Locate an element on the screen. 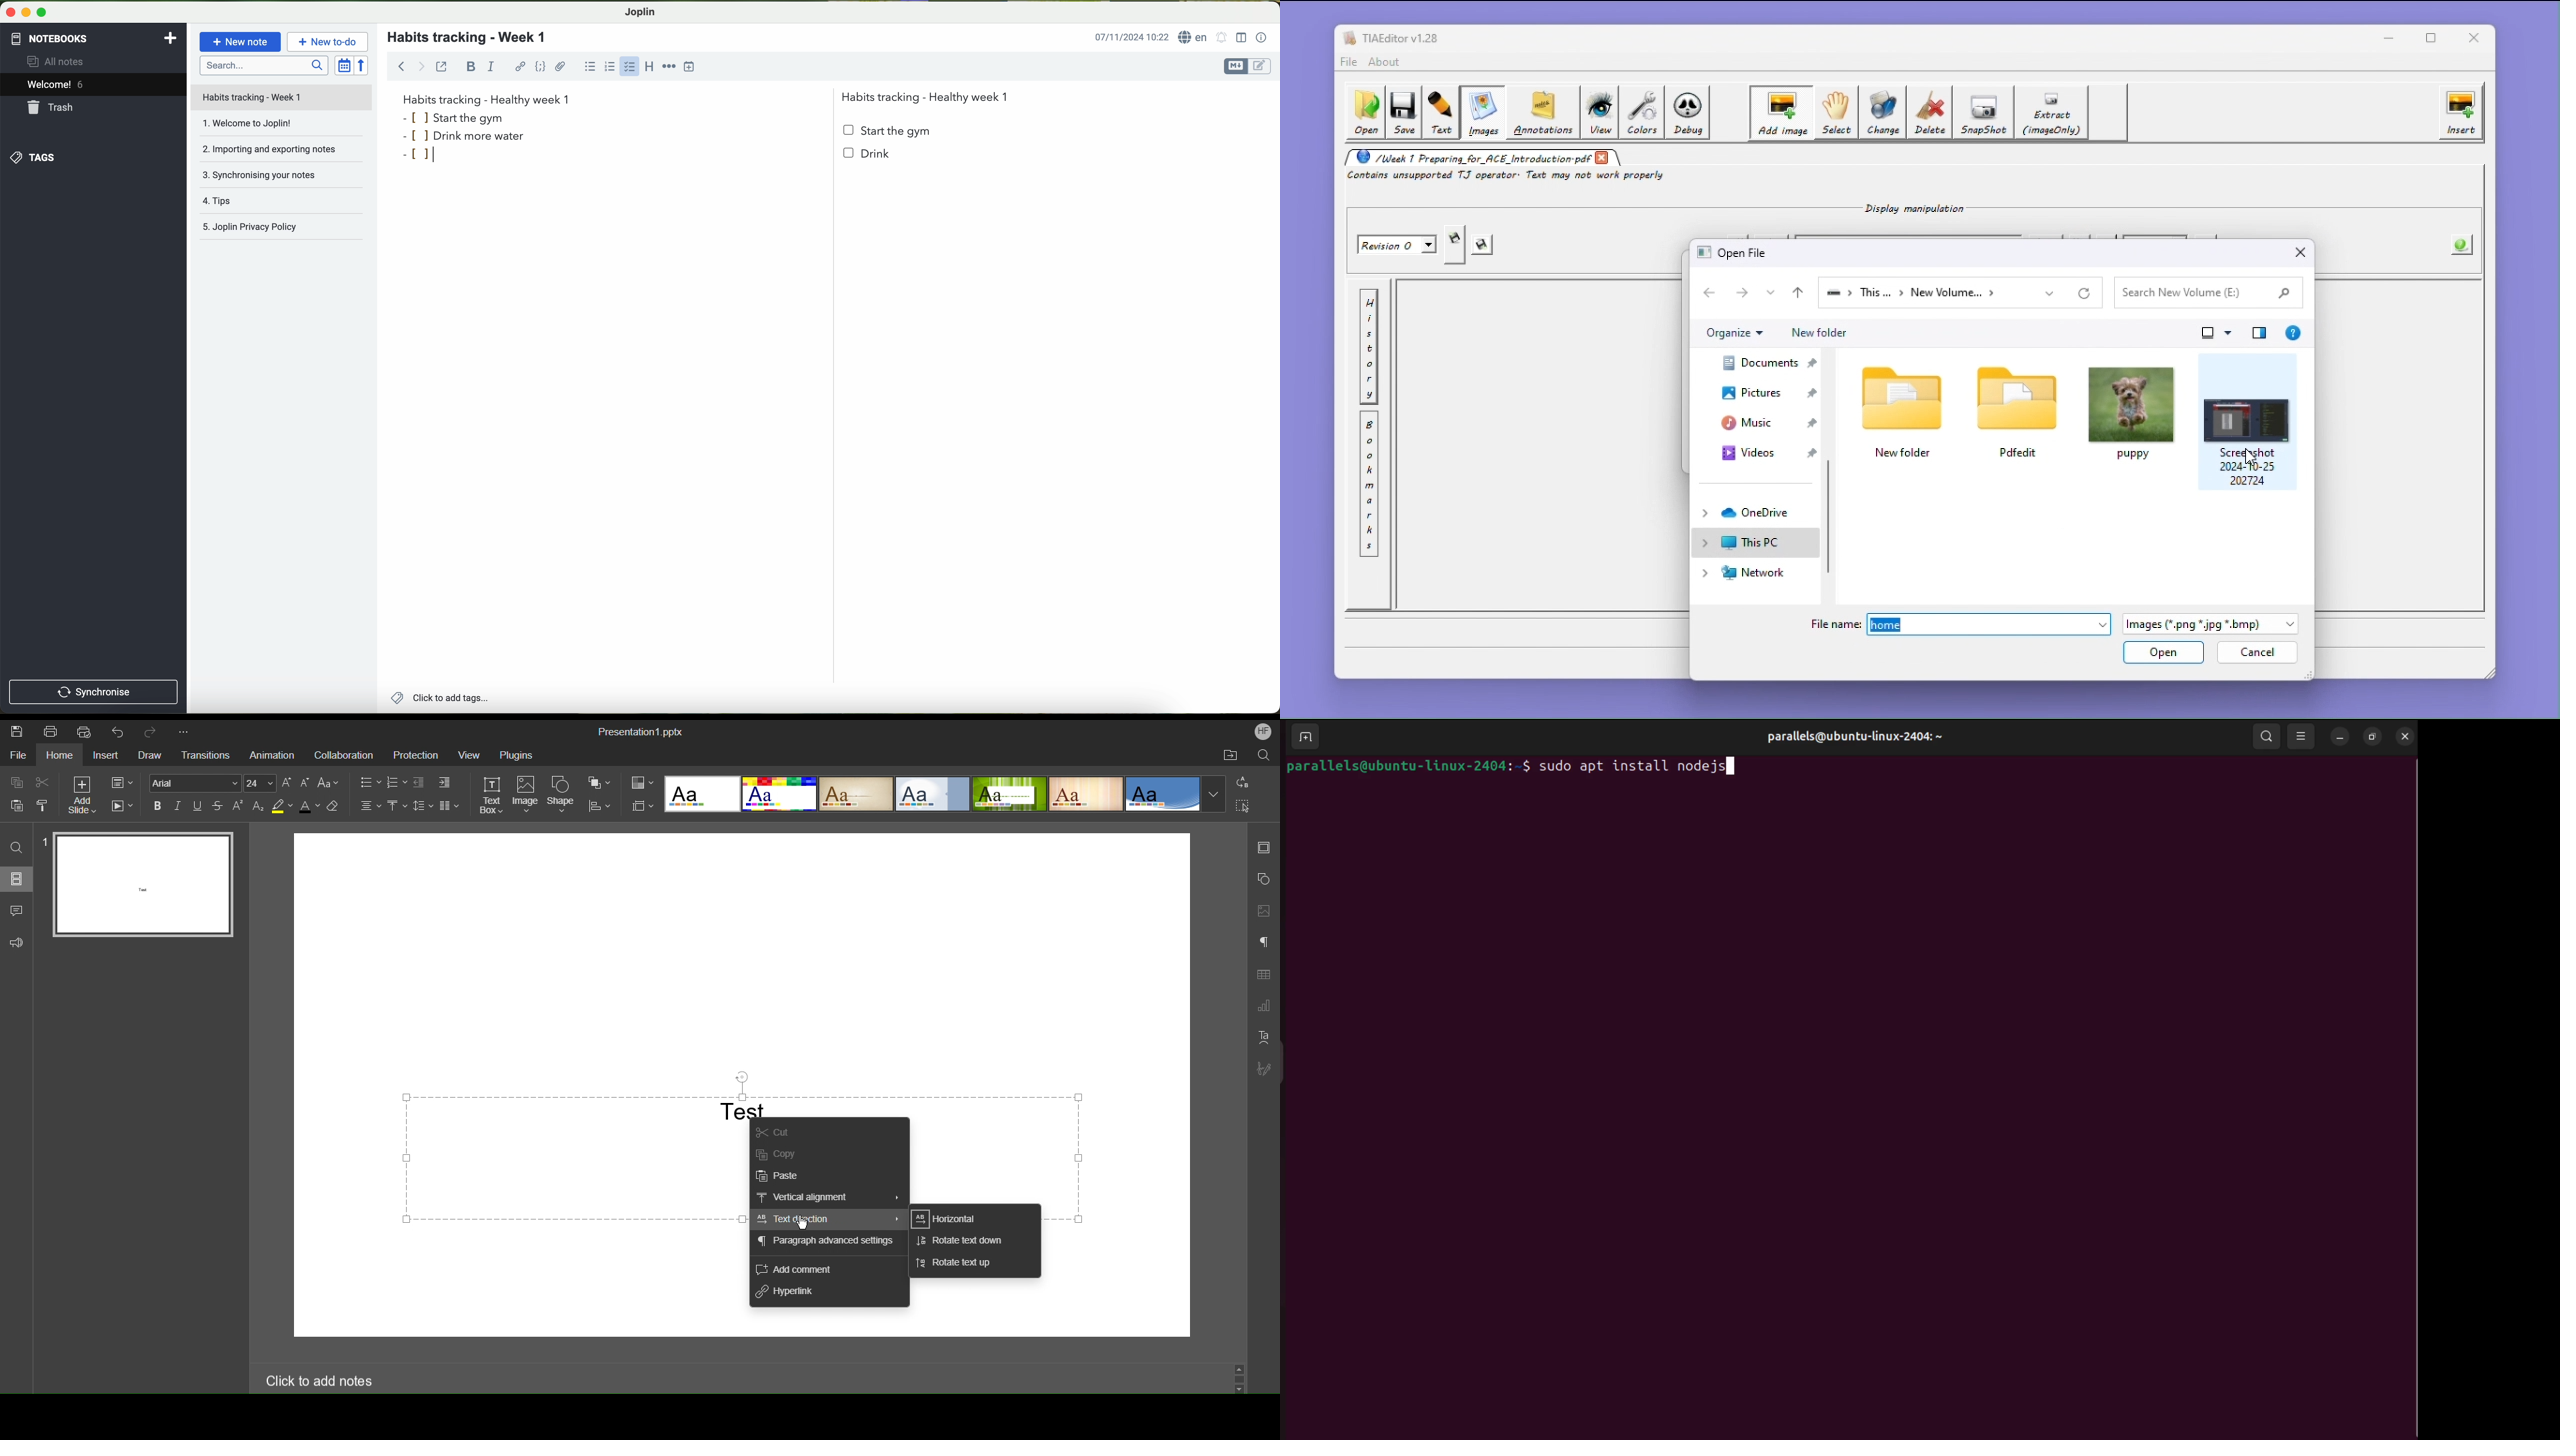 This screenshot has width=2576, height=1456. Image Settings is located at coordinates (1263, 911).